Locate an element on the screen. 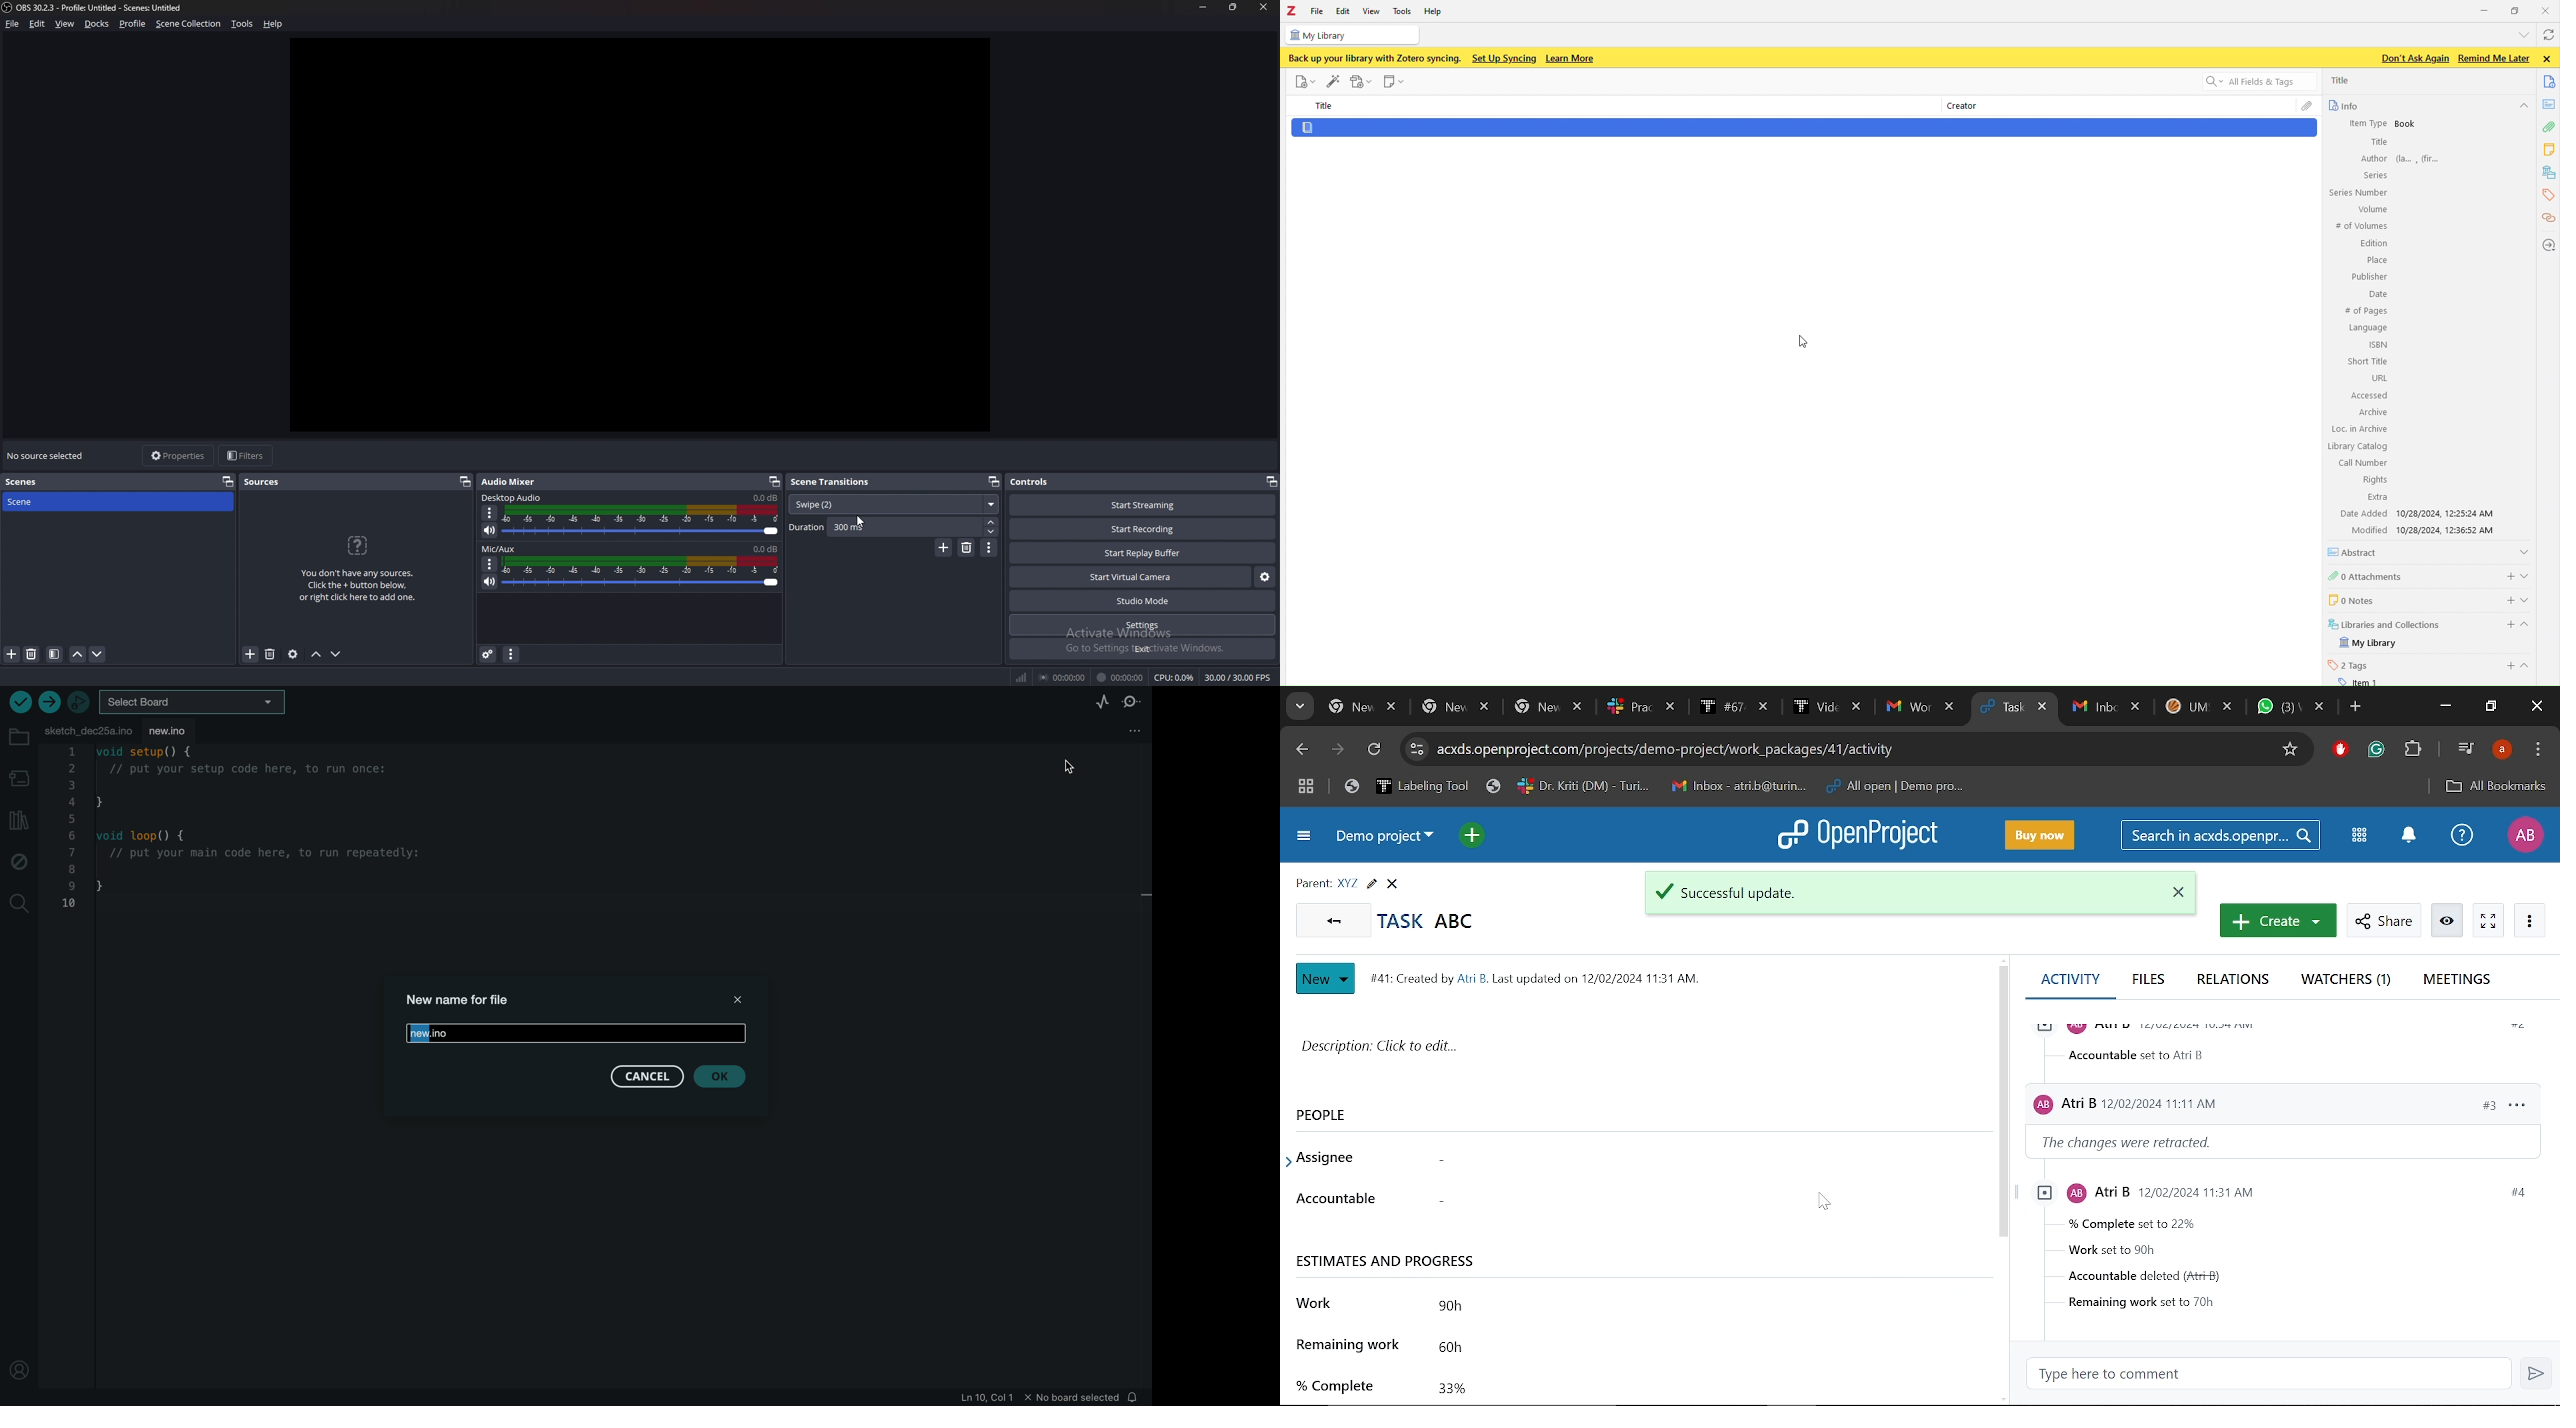 The height and width of the screenshot is (1428, 2576). Edition is located at coordinates (2374, 244).